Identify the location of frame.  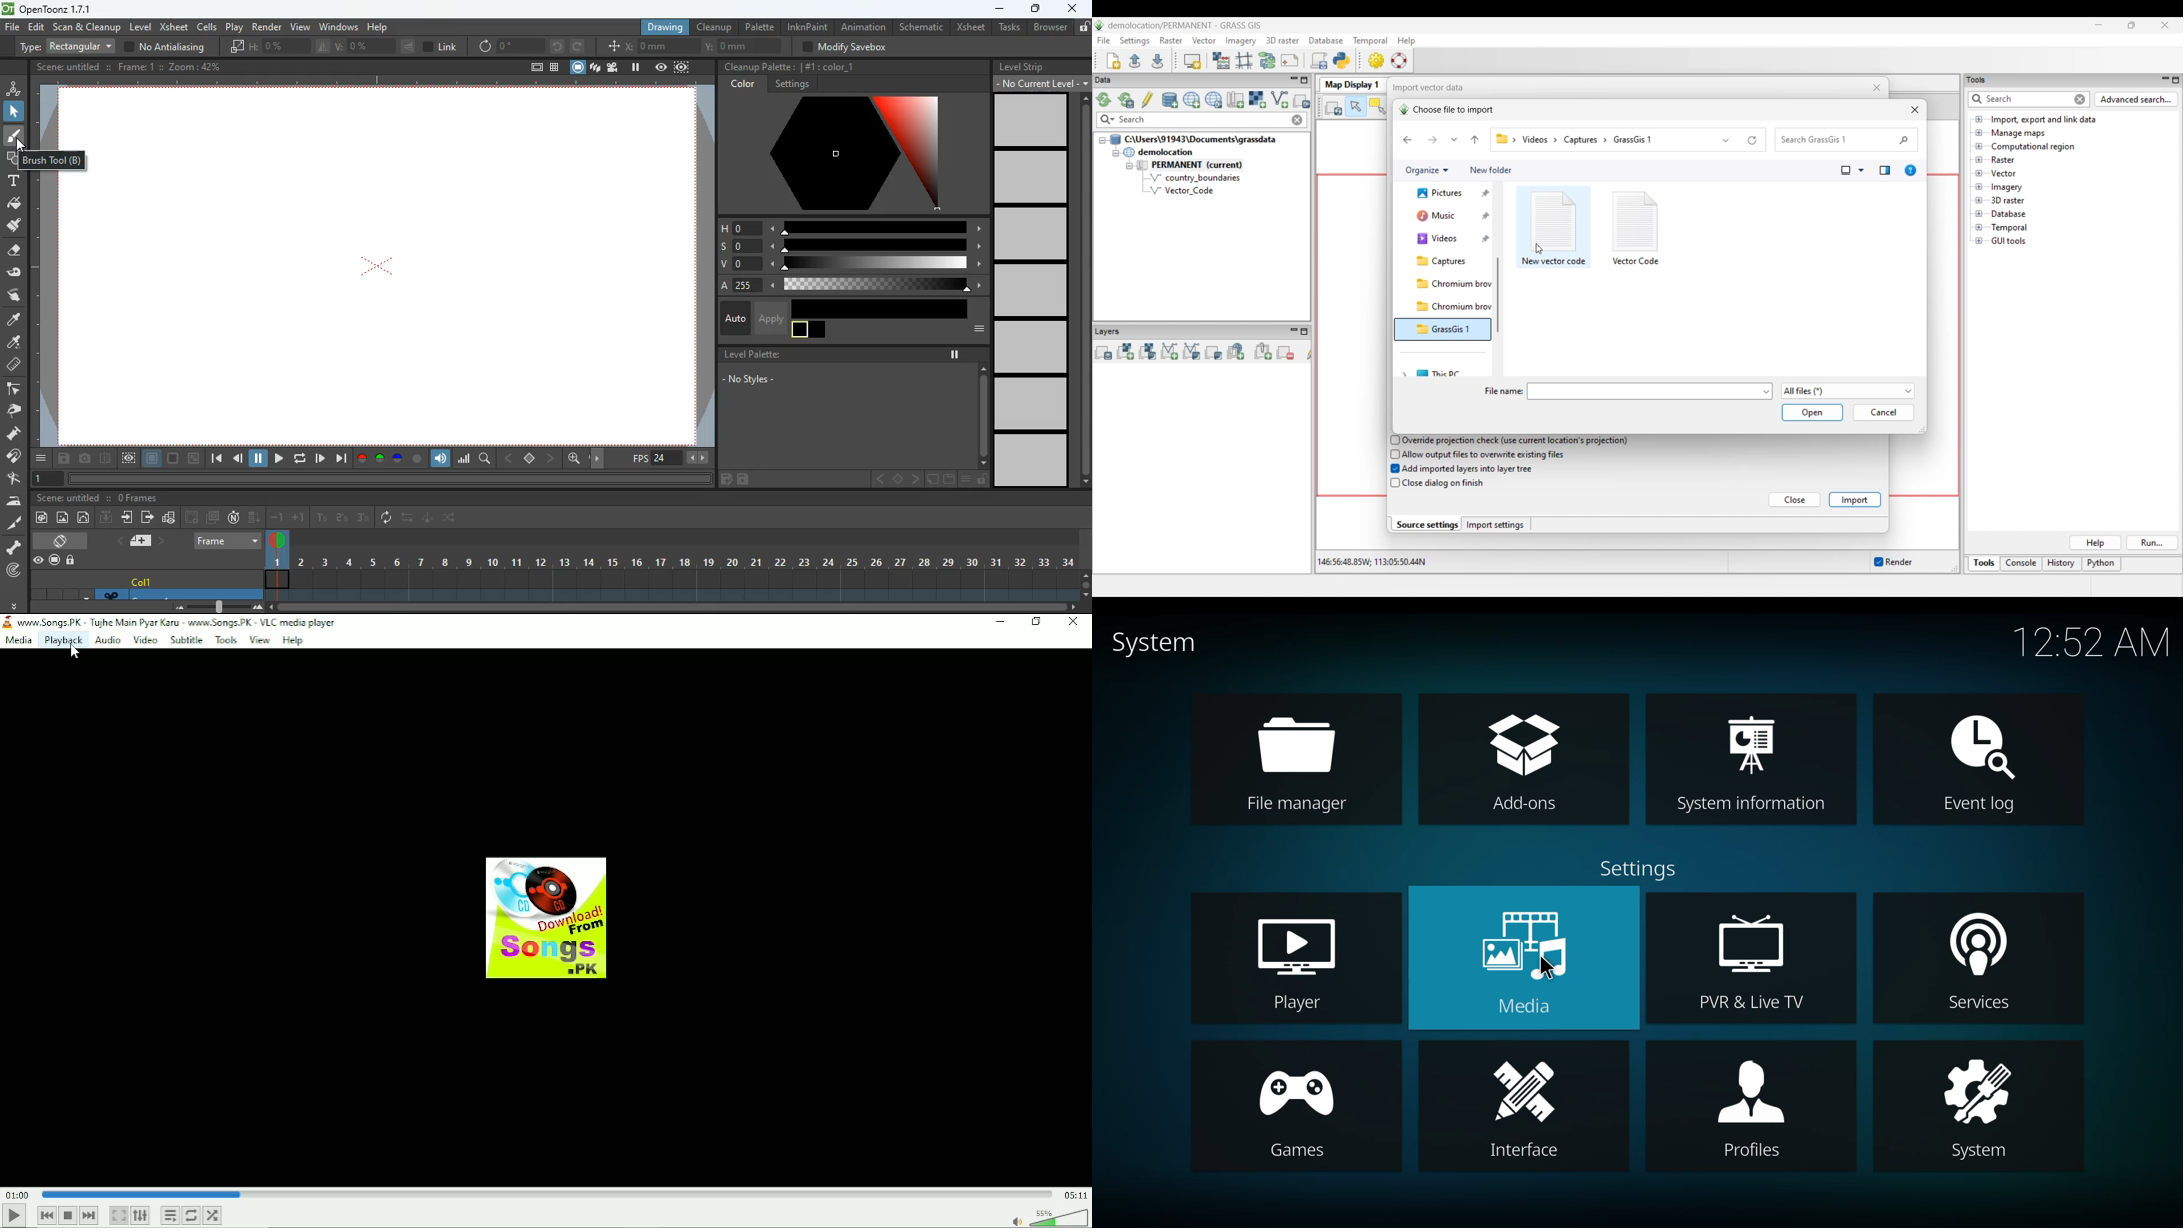
(45, 480).